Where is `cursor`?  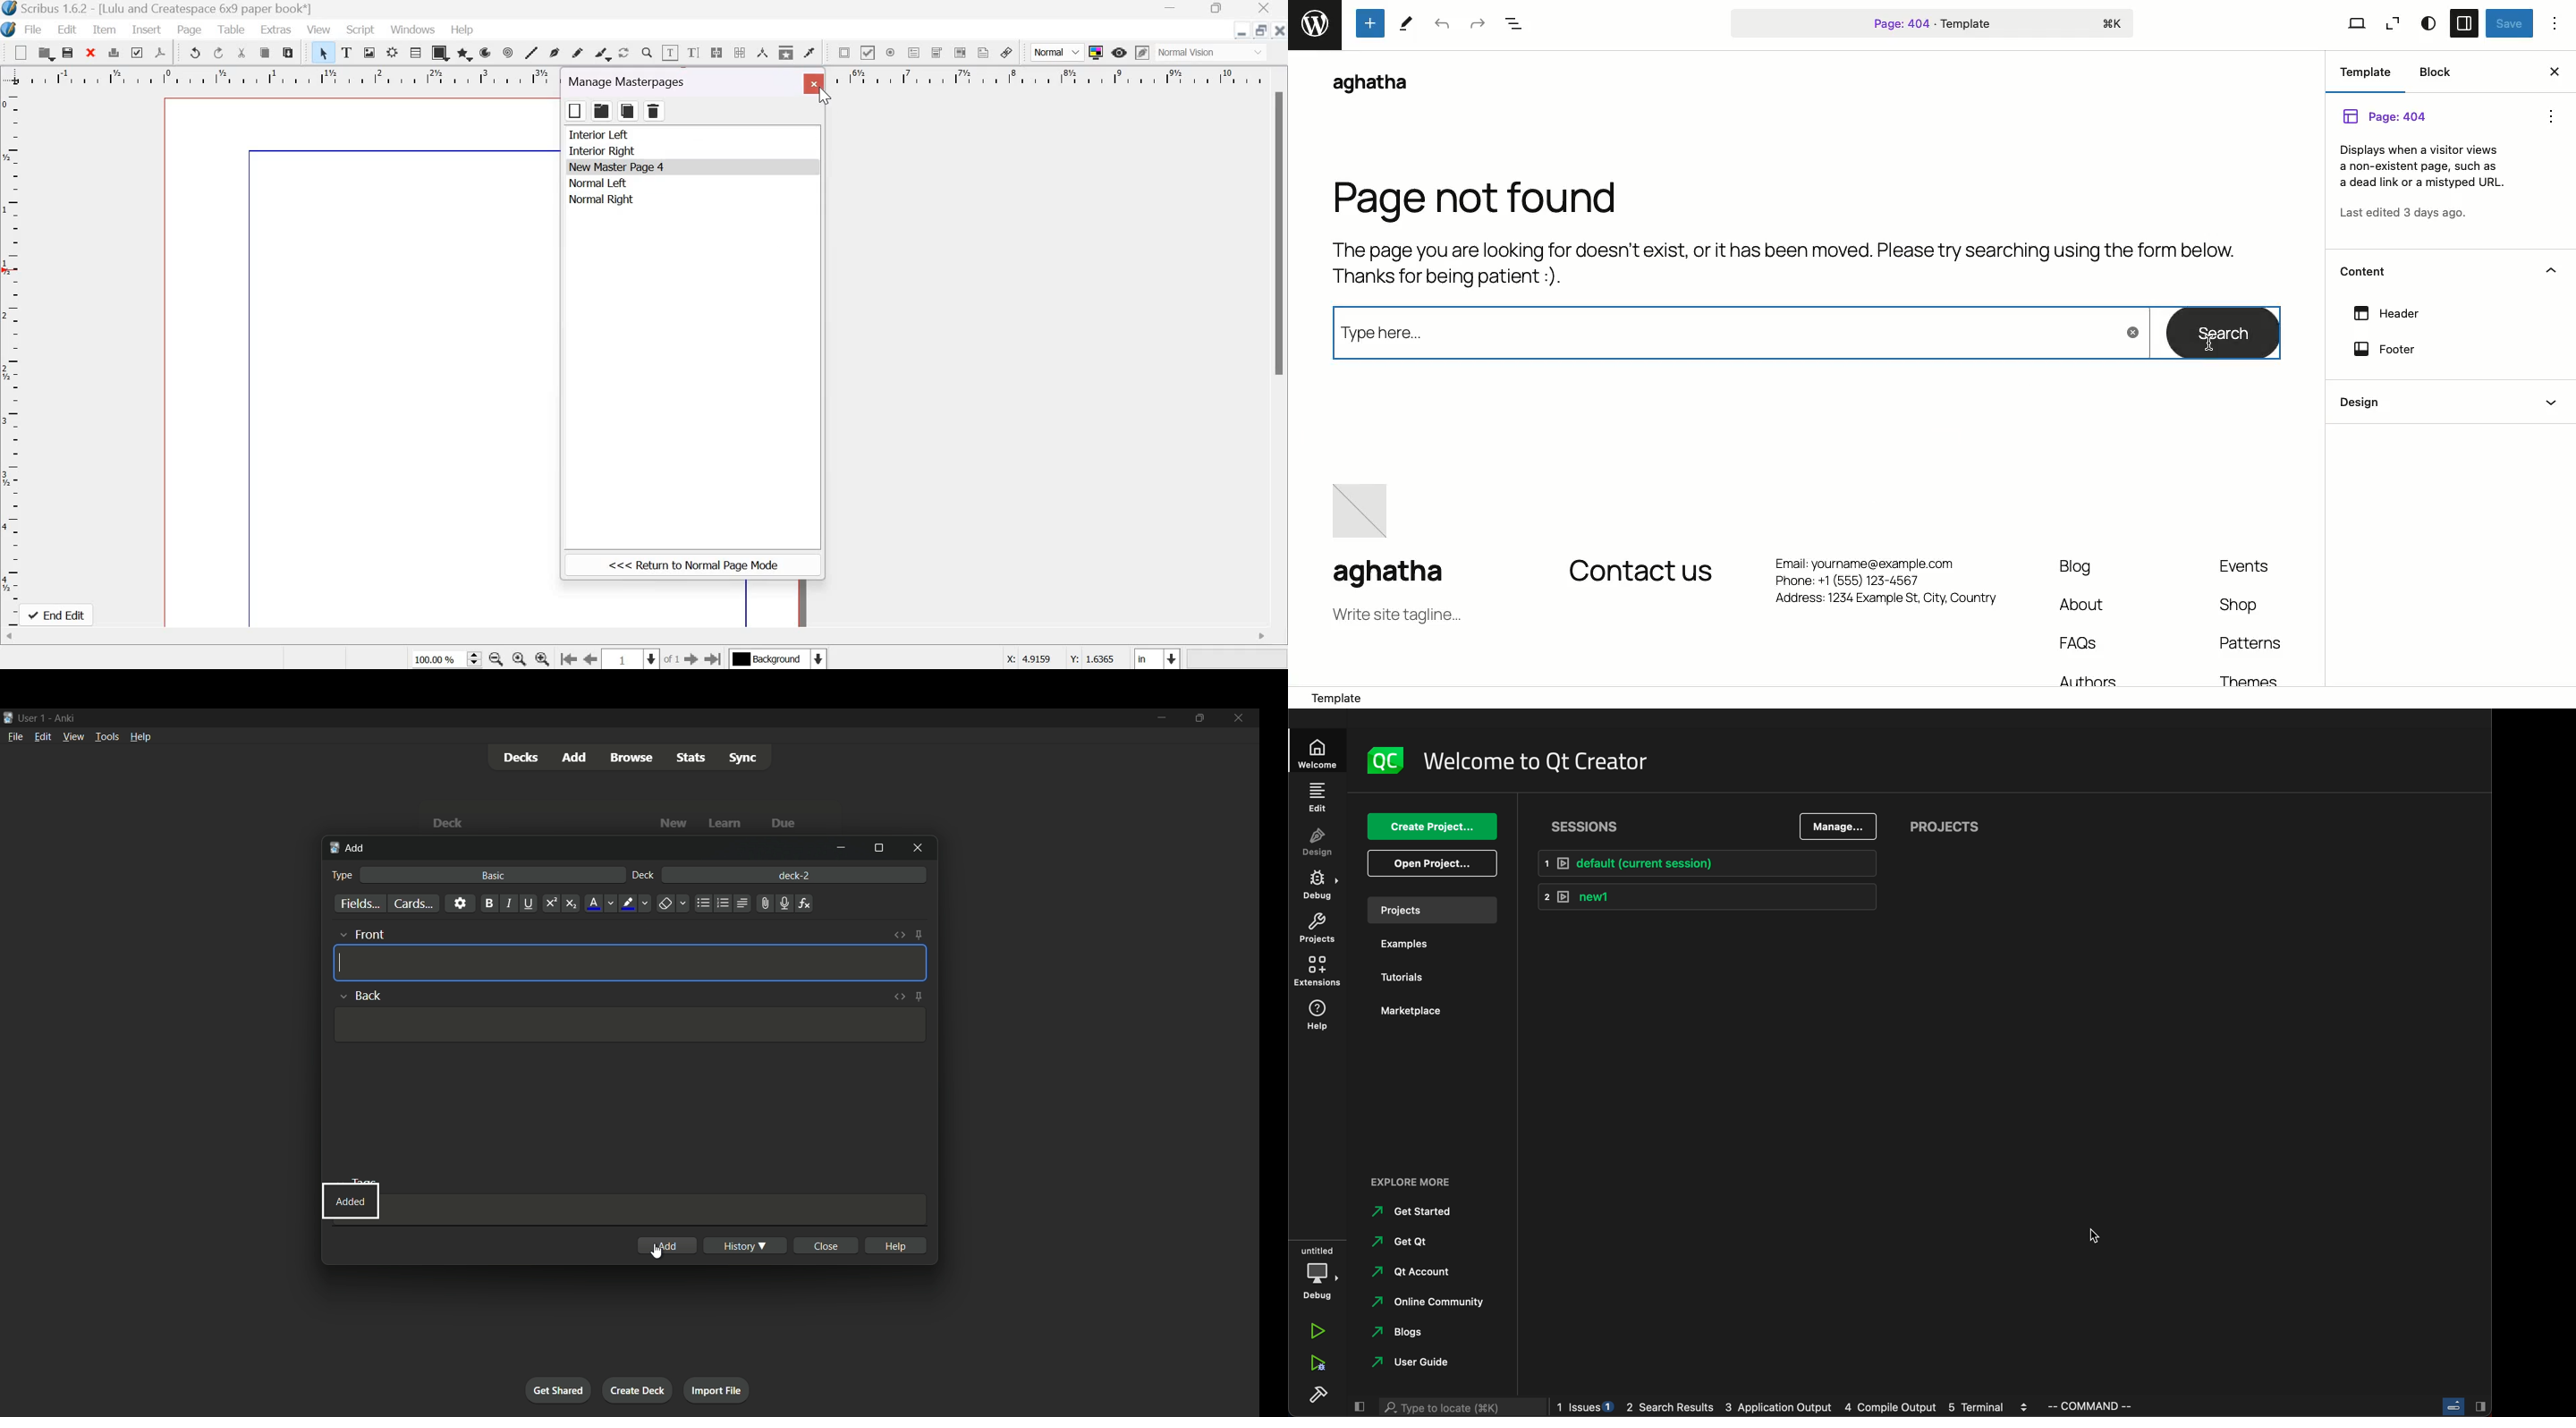
cursor is located at coordinates (342, 964).